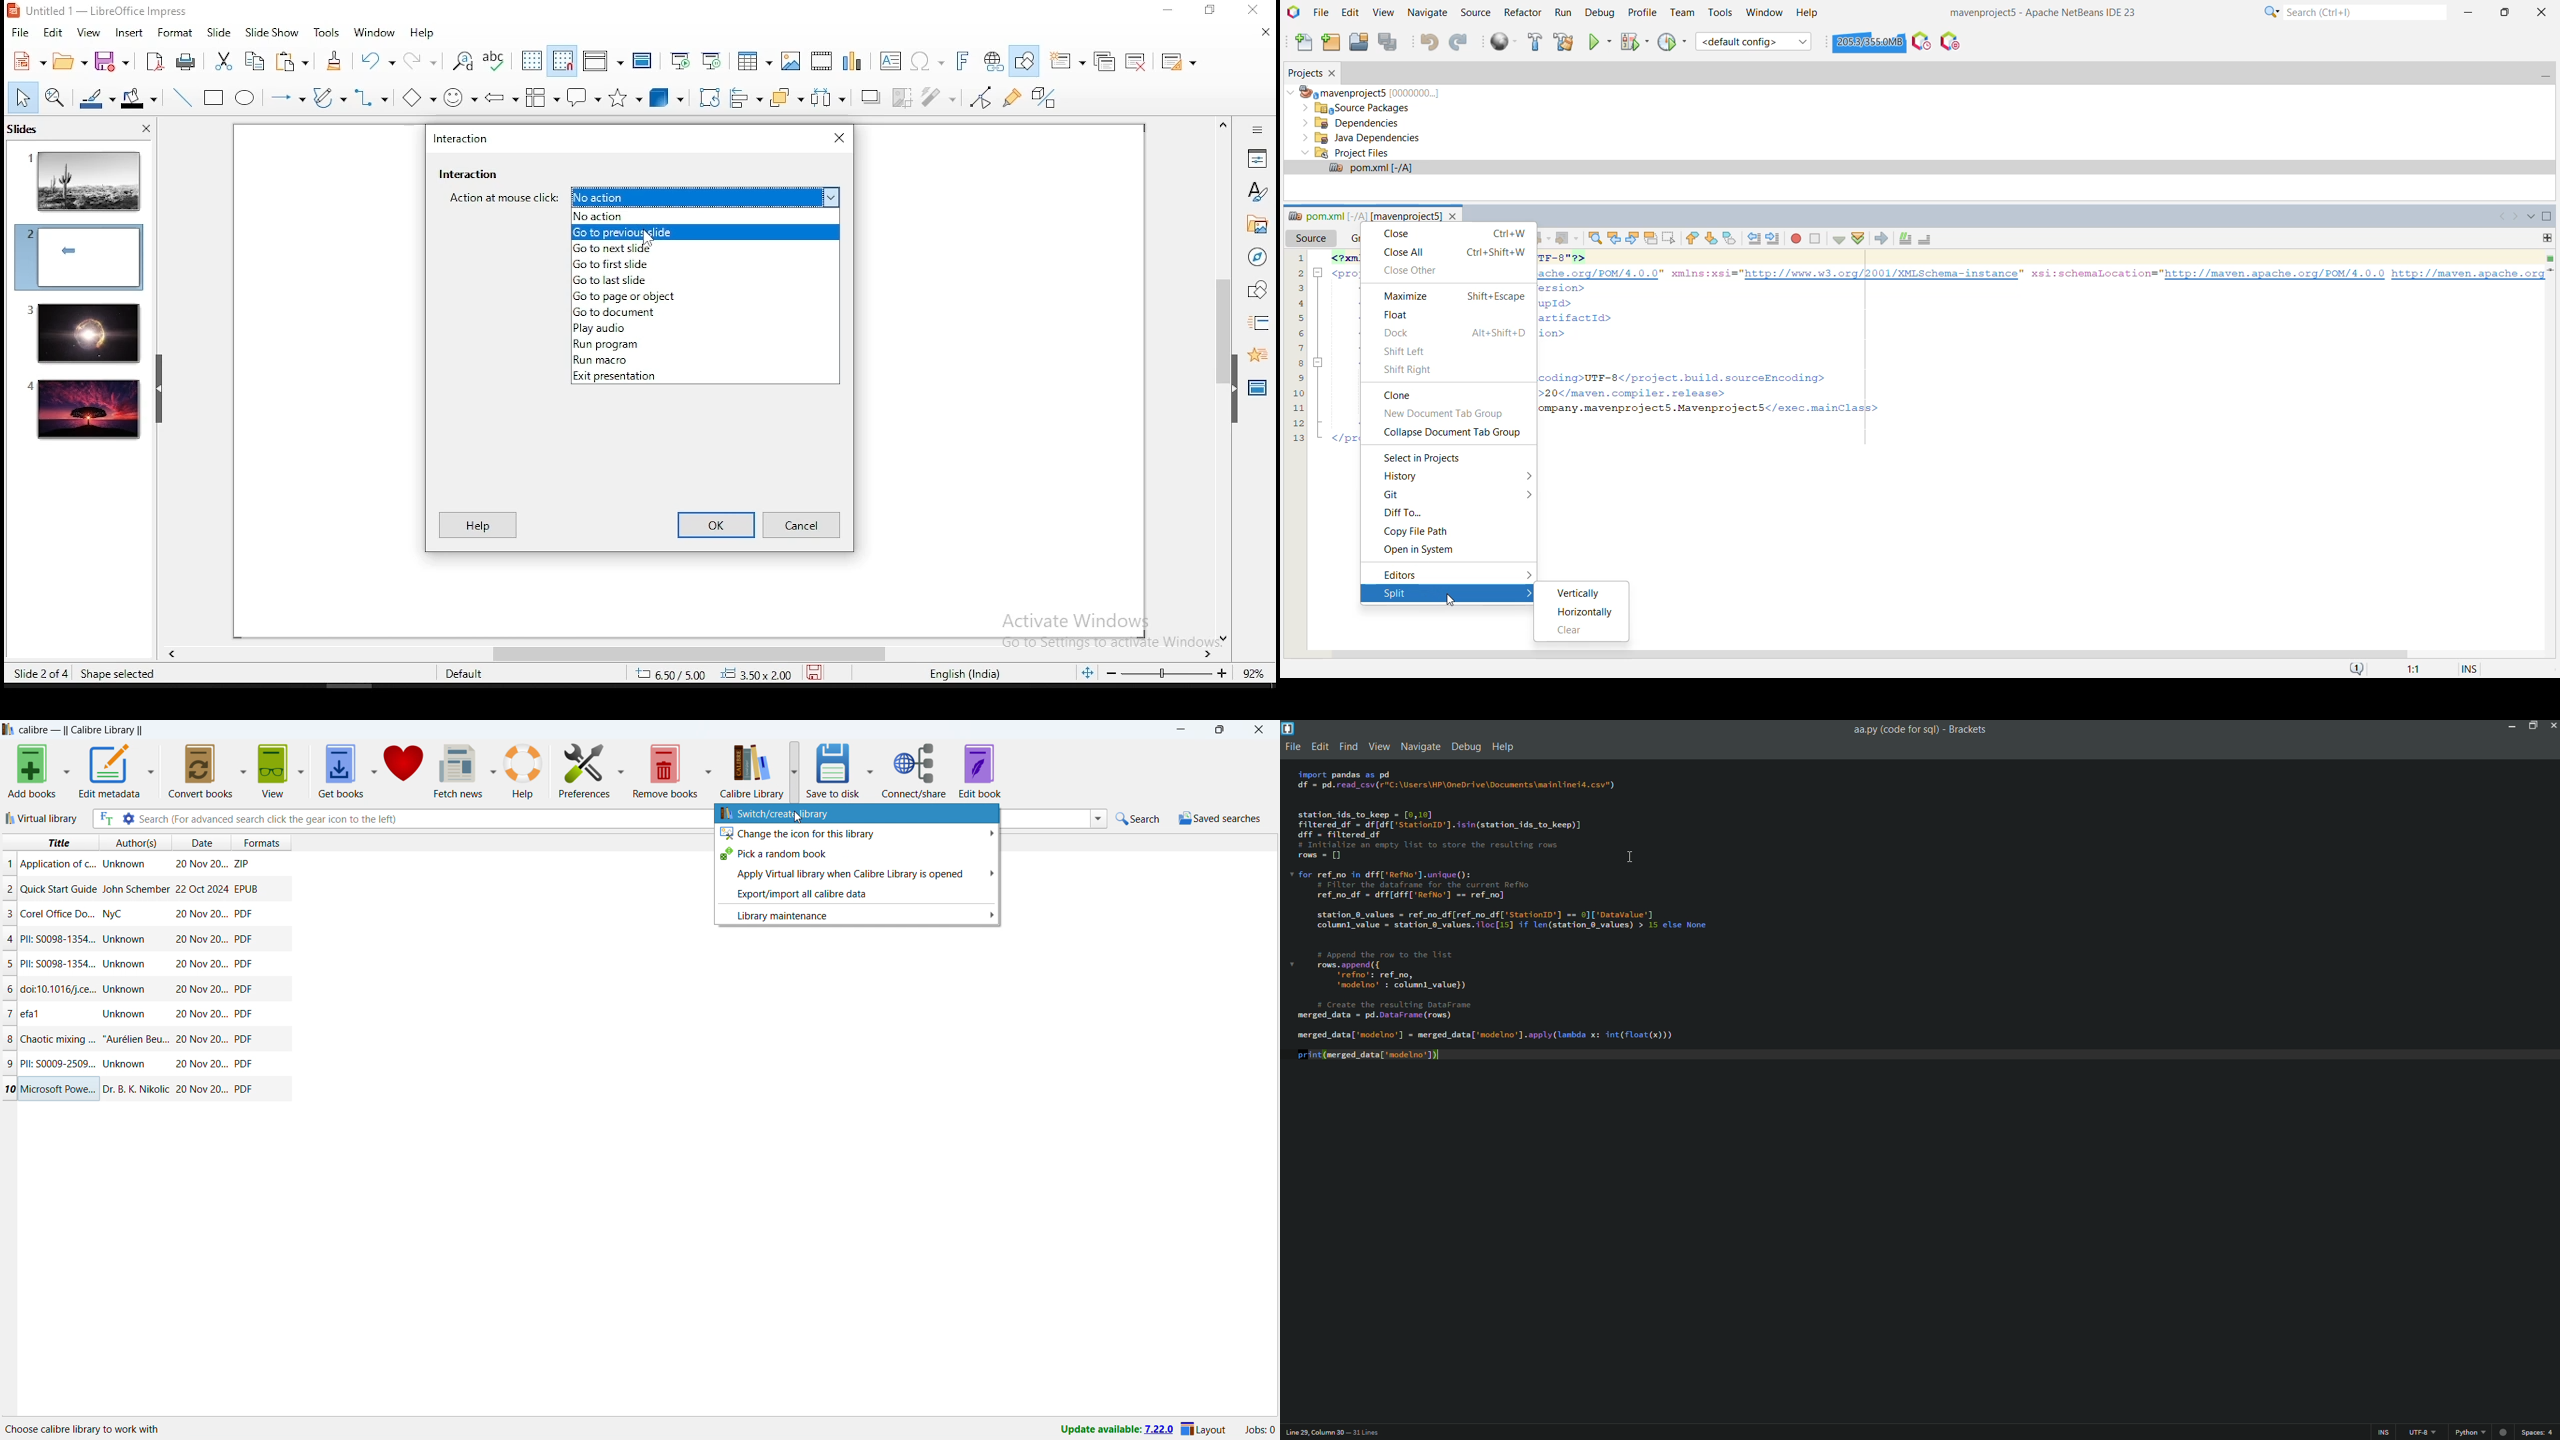  What do you see at coordinates (1256, 259) in the screenshot?
I see `navigator` at bounding box center [1256, 259].